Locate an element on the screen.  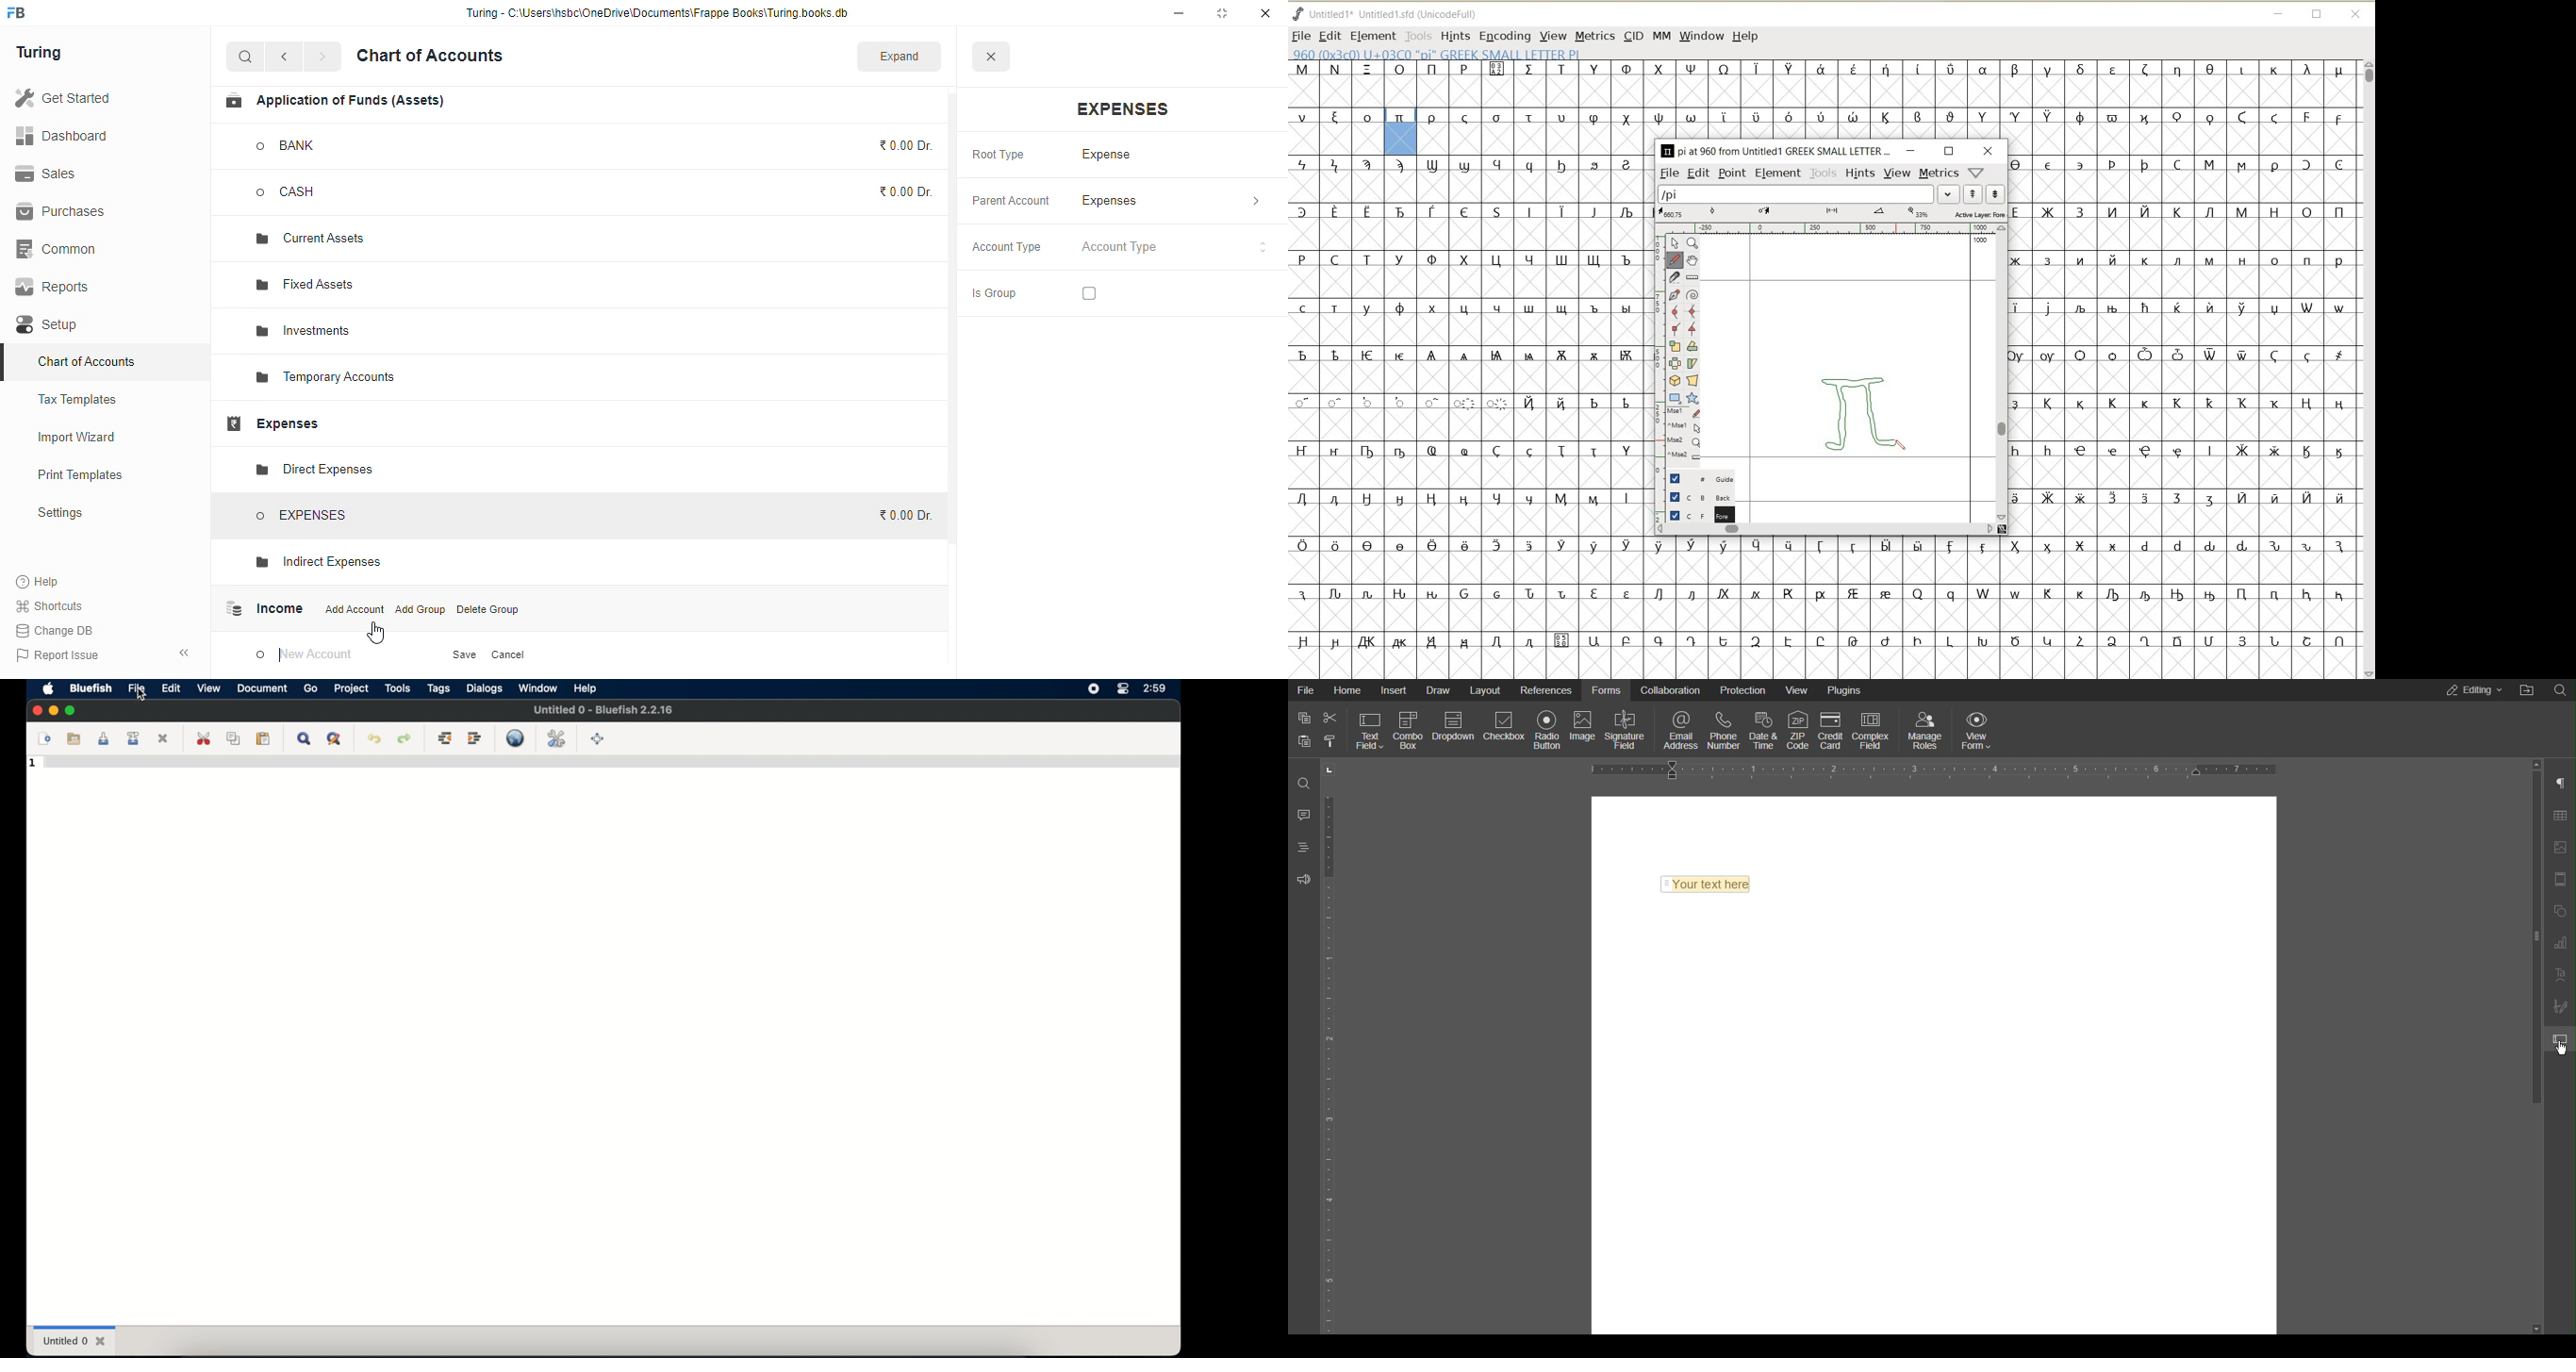
add group is located at coordinates (421, 609).